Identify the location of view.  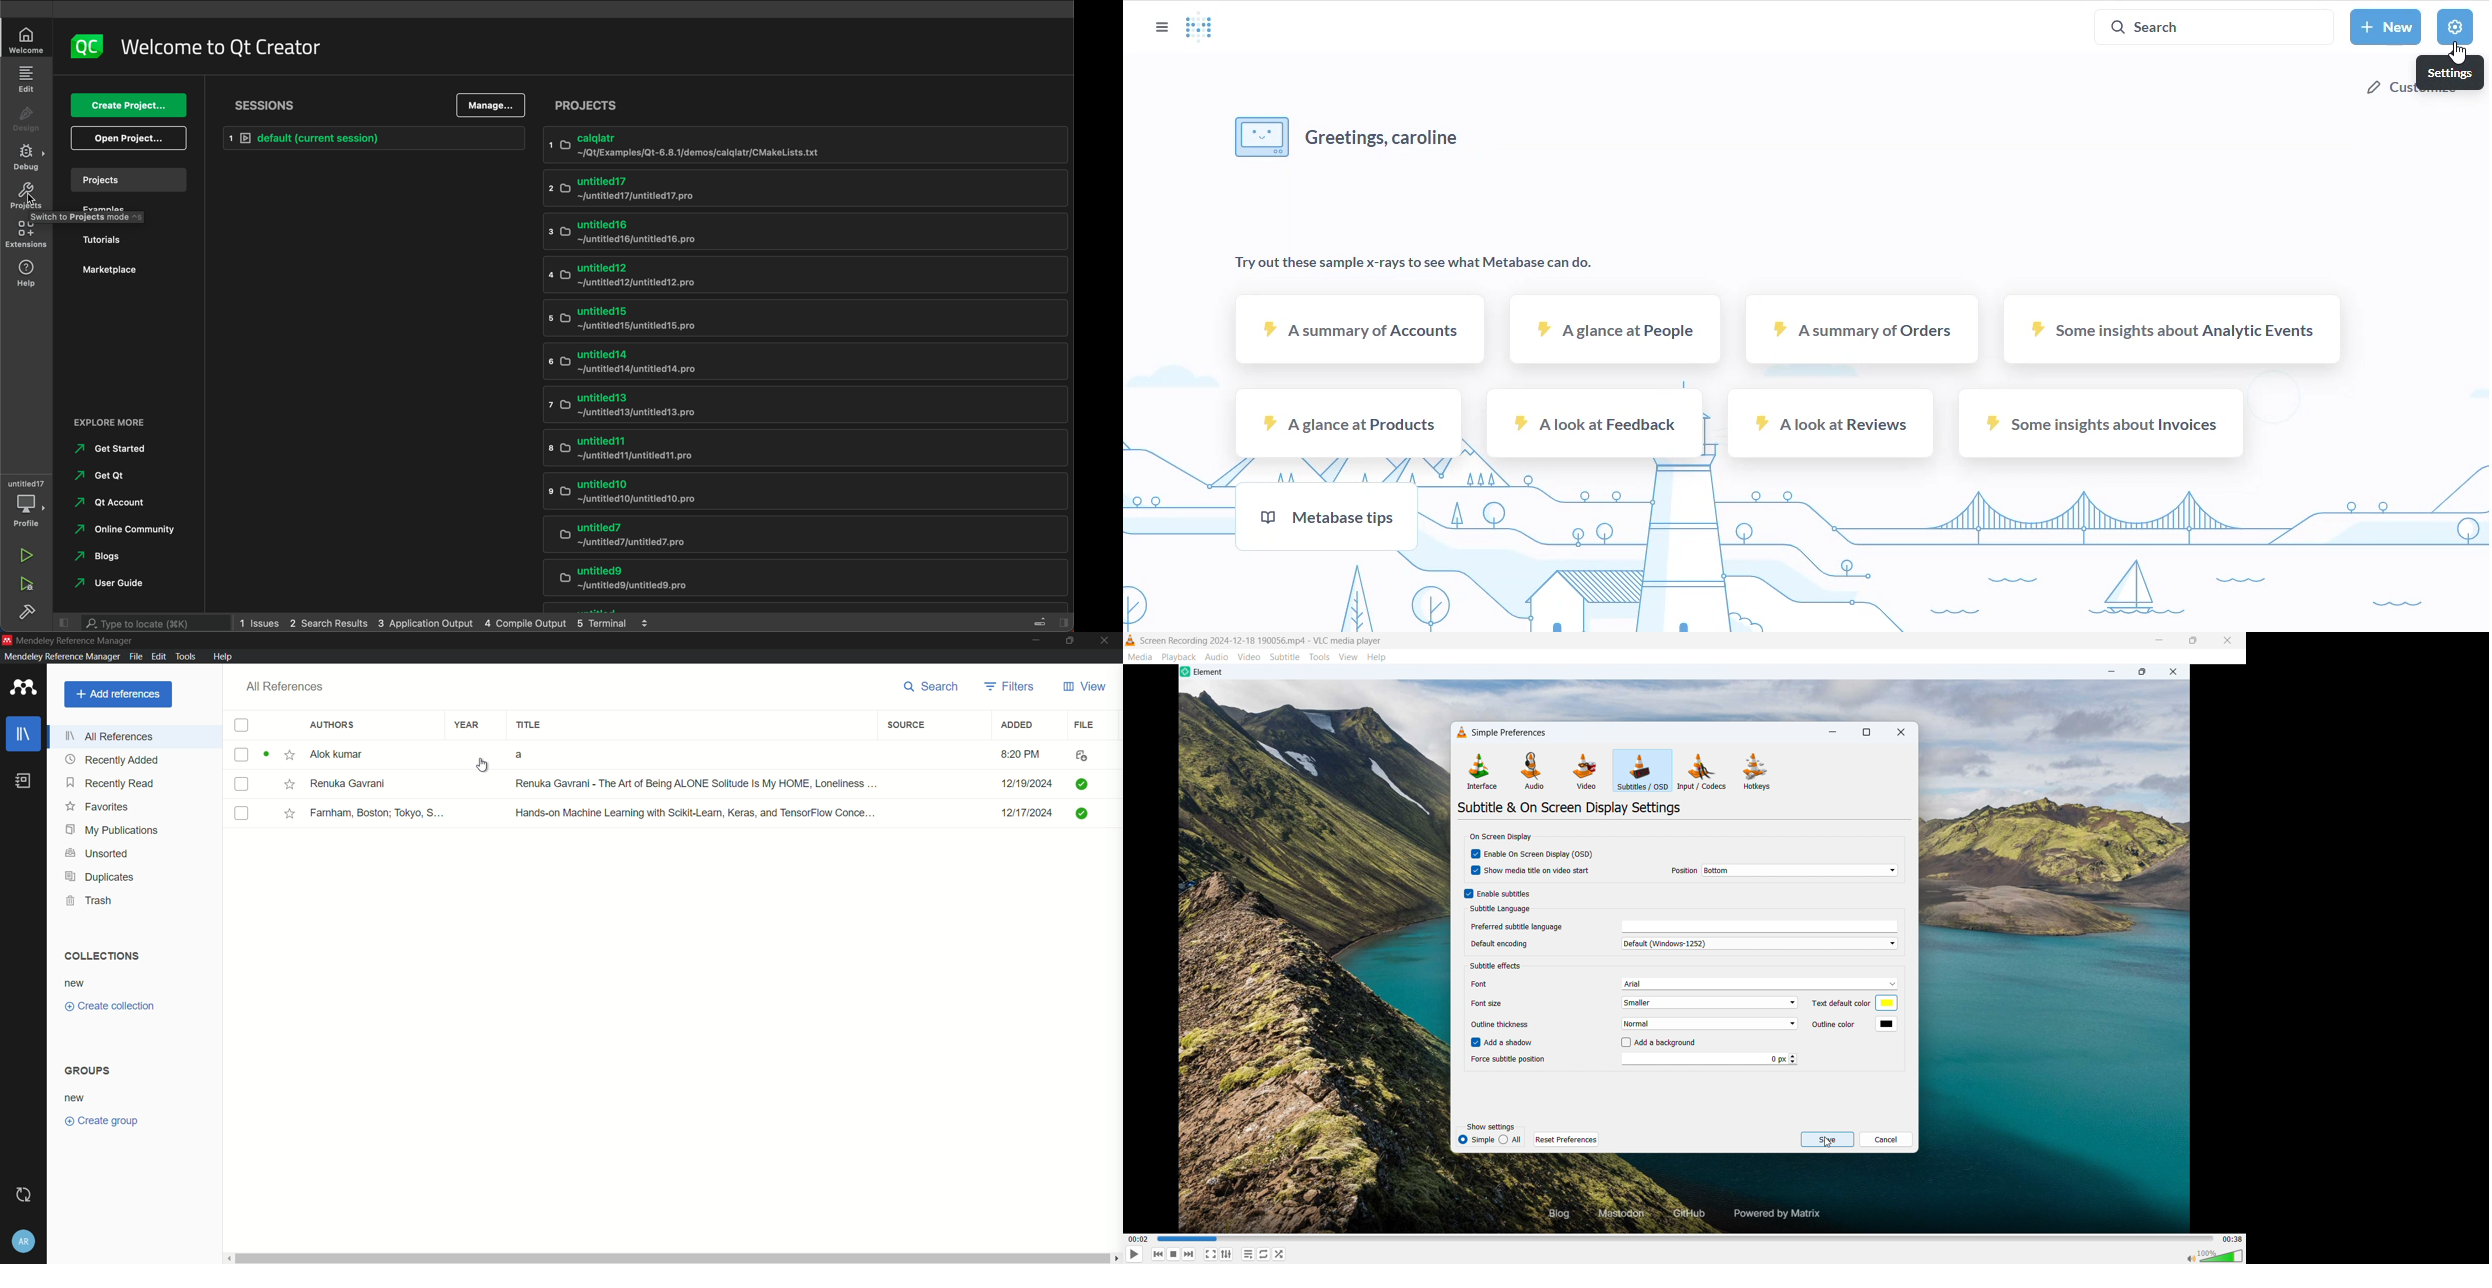
(1086, 686).